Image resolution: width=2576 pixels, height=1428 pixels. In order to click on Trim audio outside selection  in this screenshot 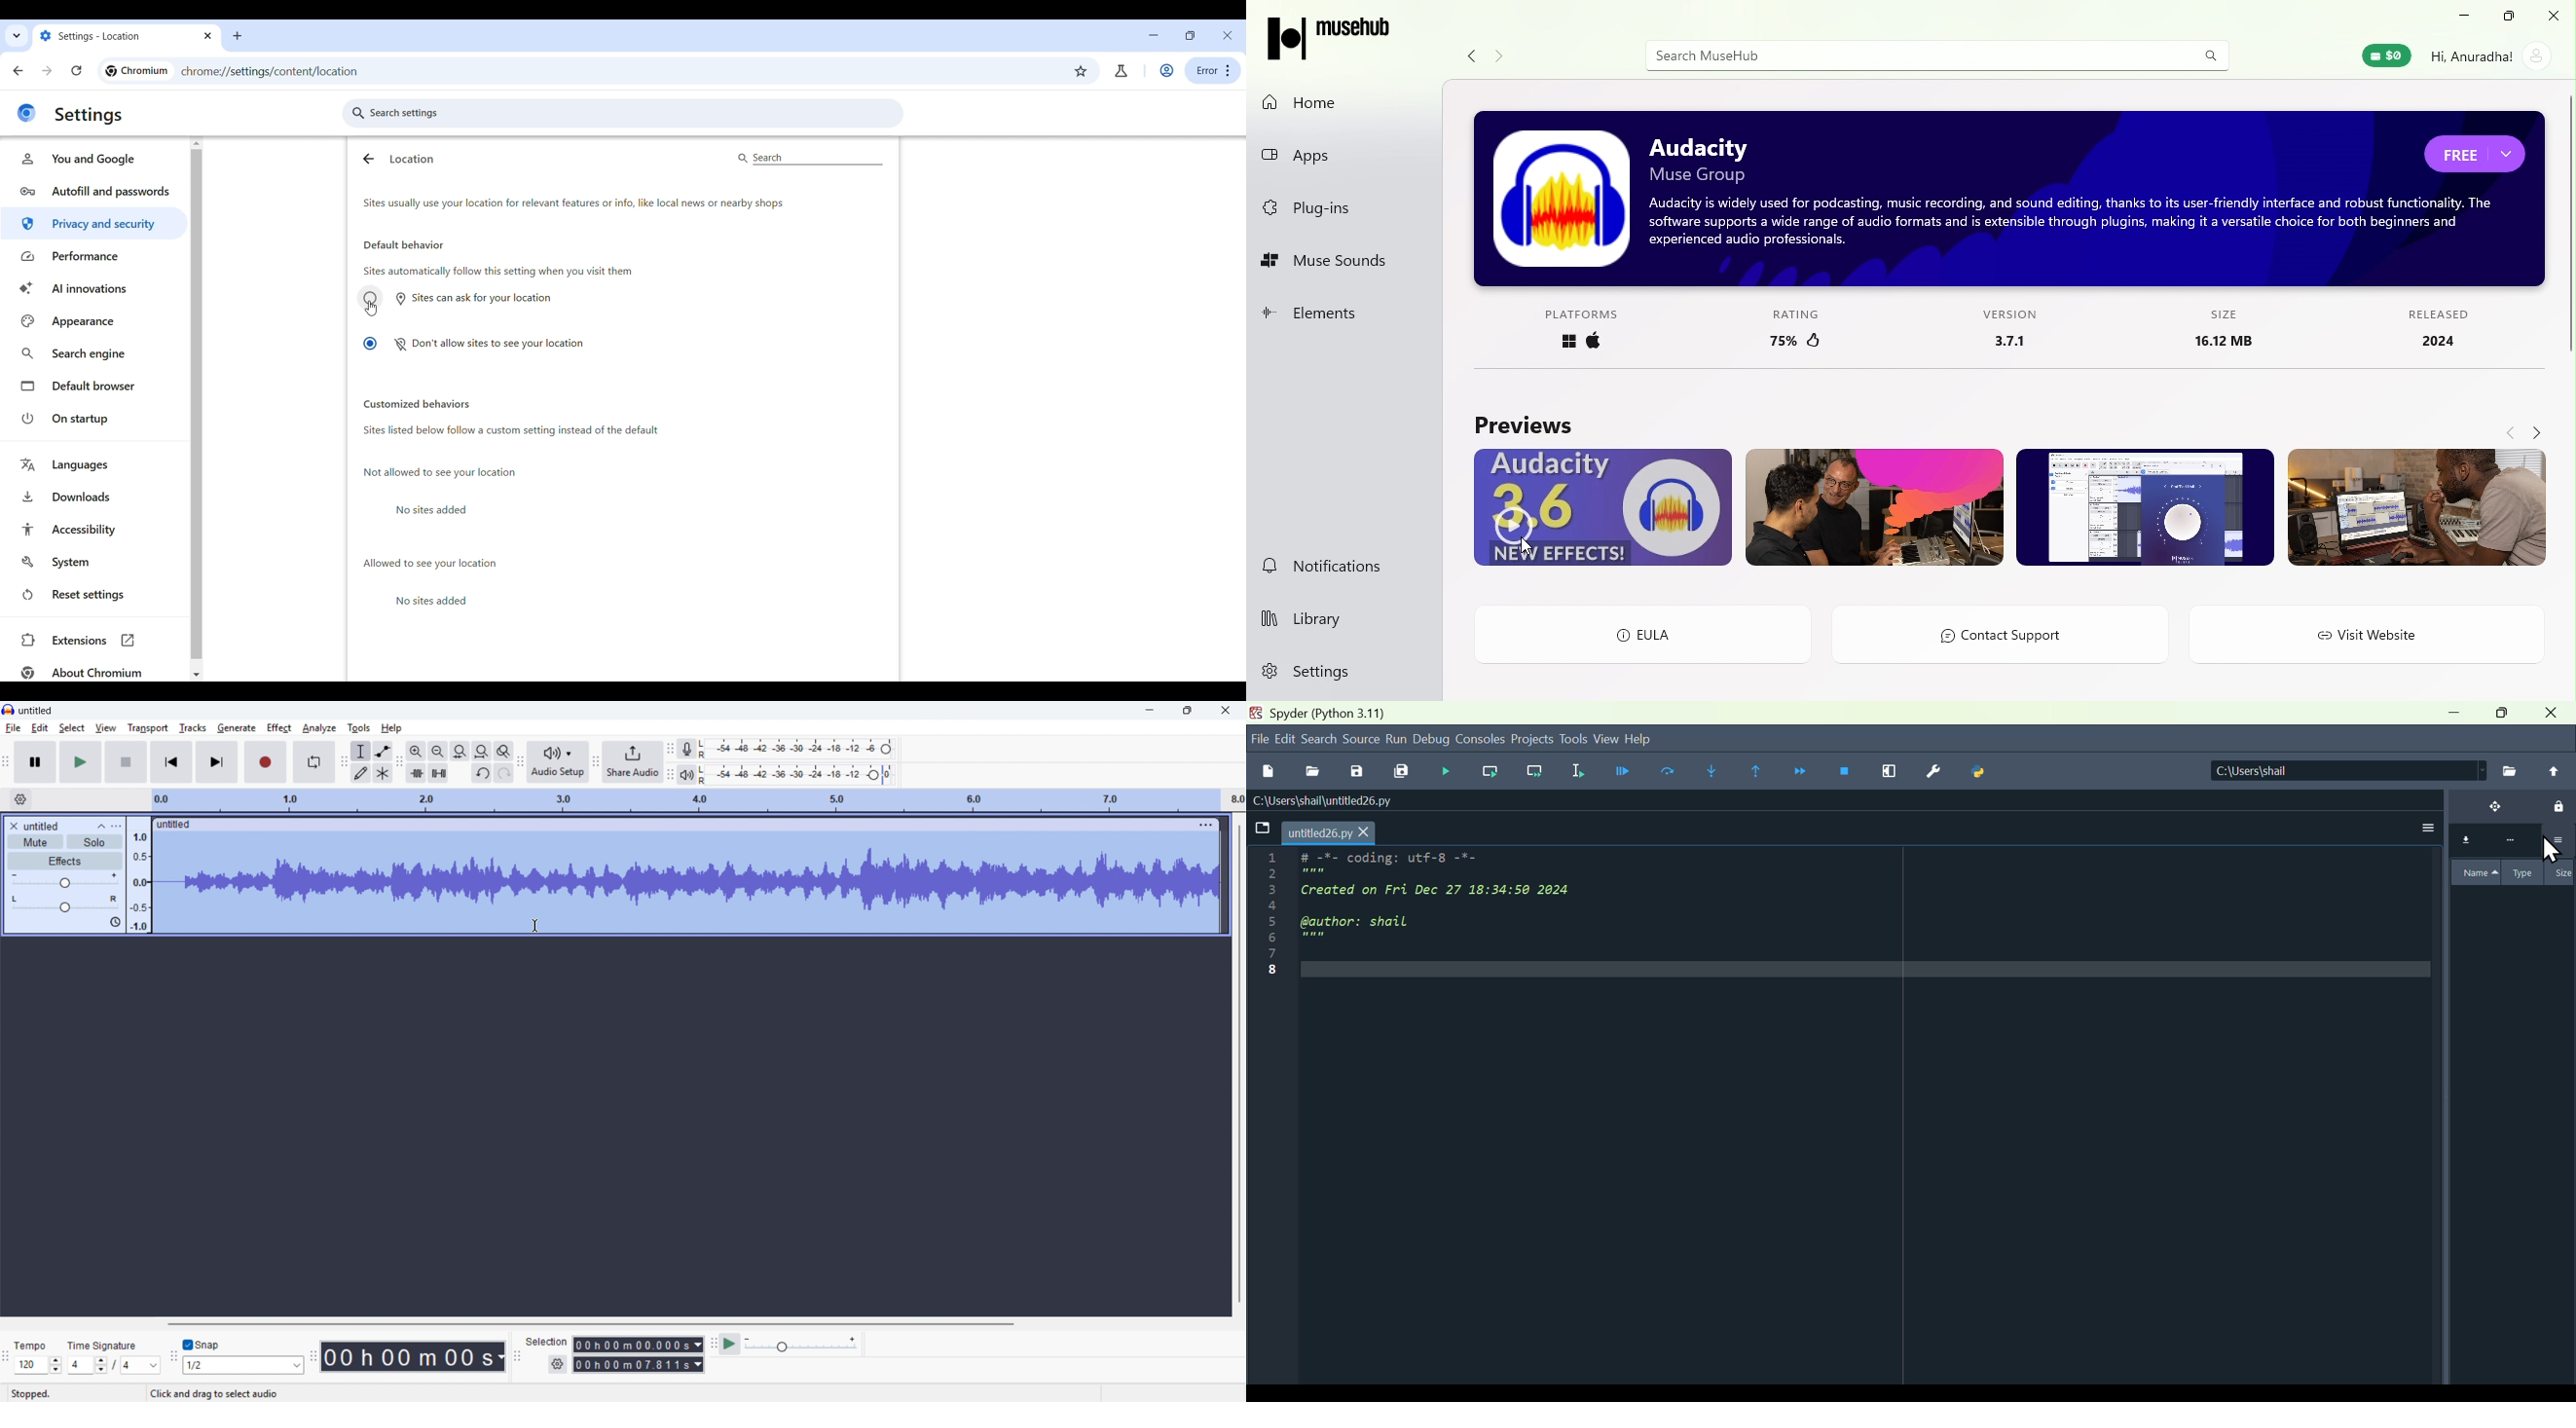, I will do `click(416, 774)`.